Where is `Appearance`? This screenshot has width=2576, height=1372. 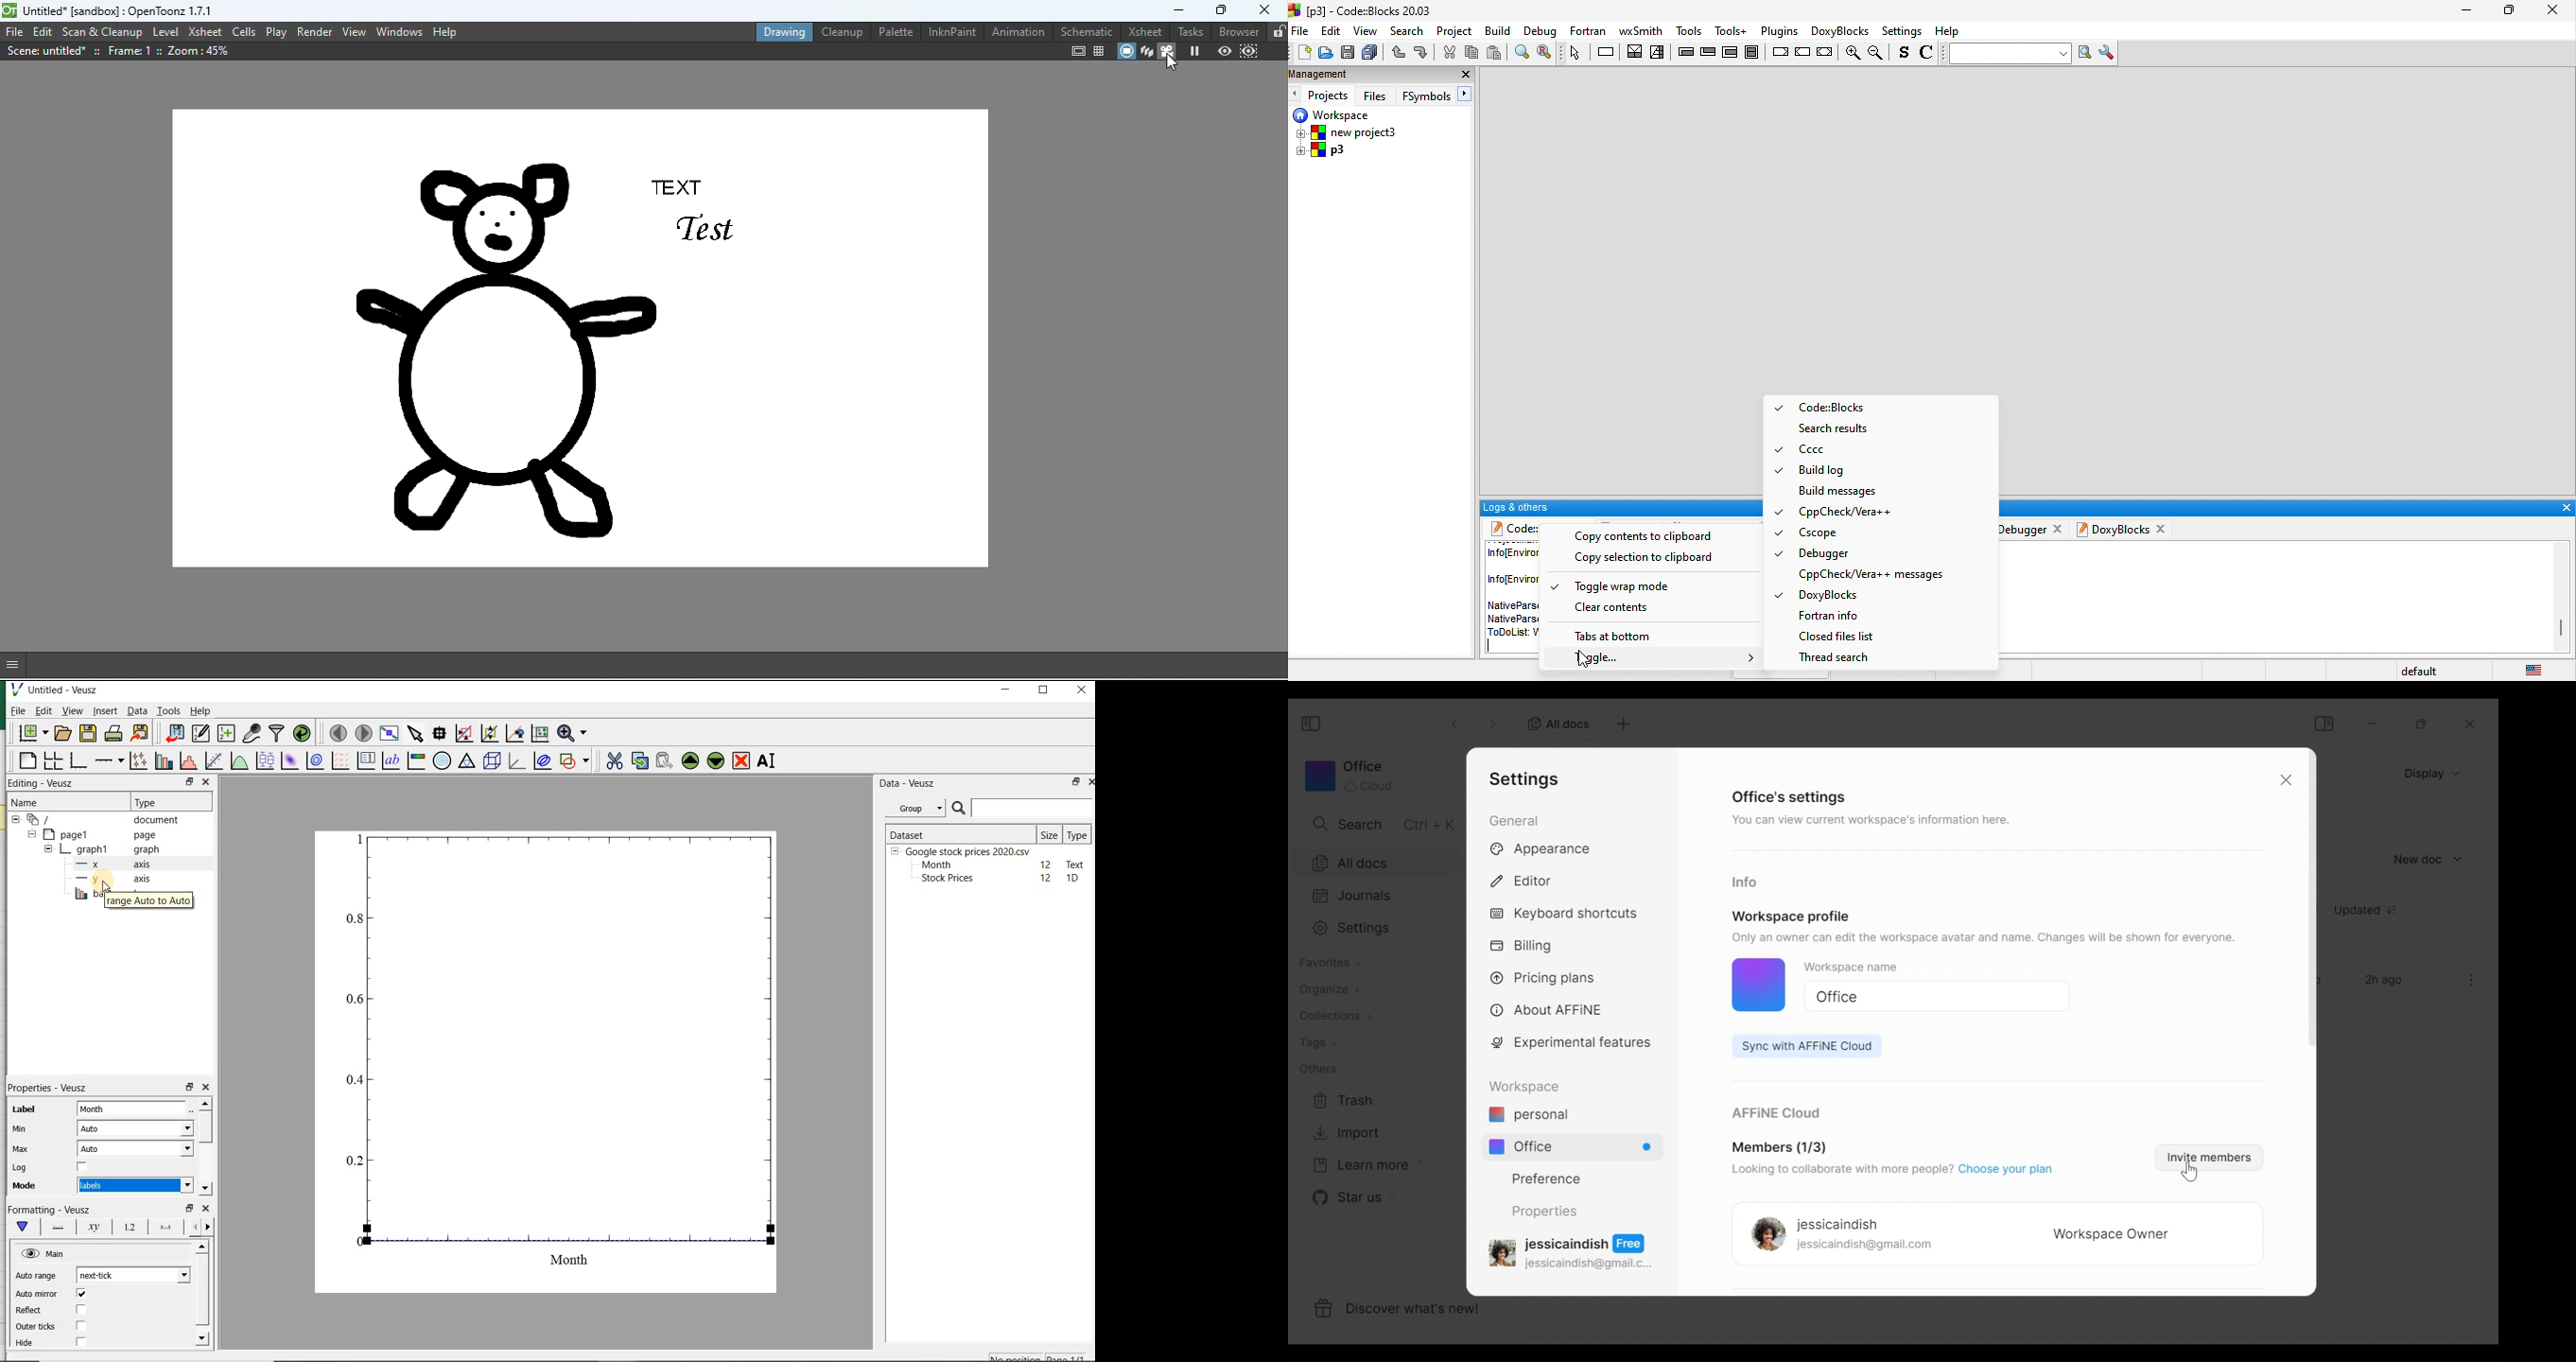
Appearance is located at coordinates (1545, 850).